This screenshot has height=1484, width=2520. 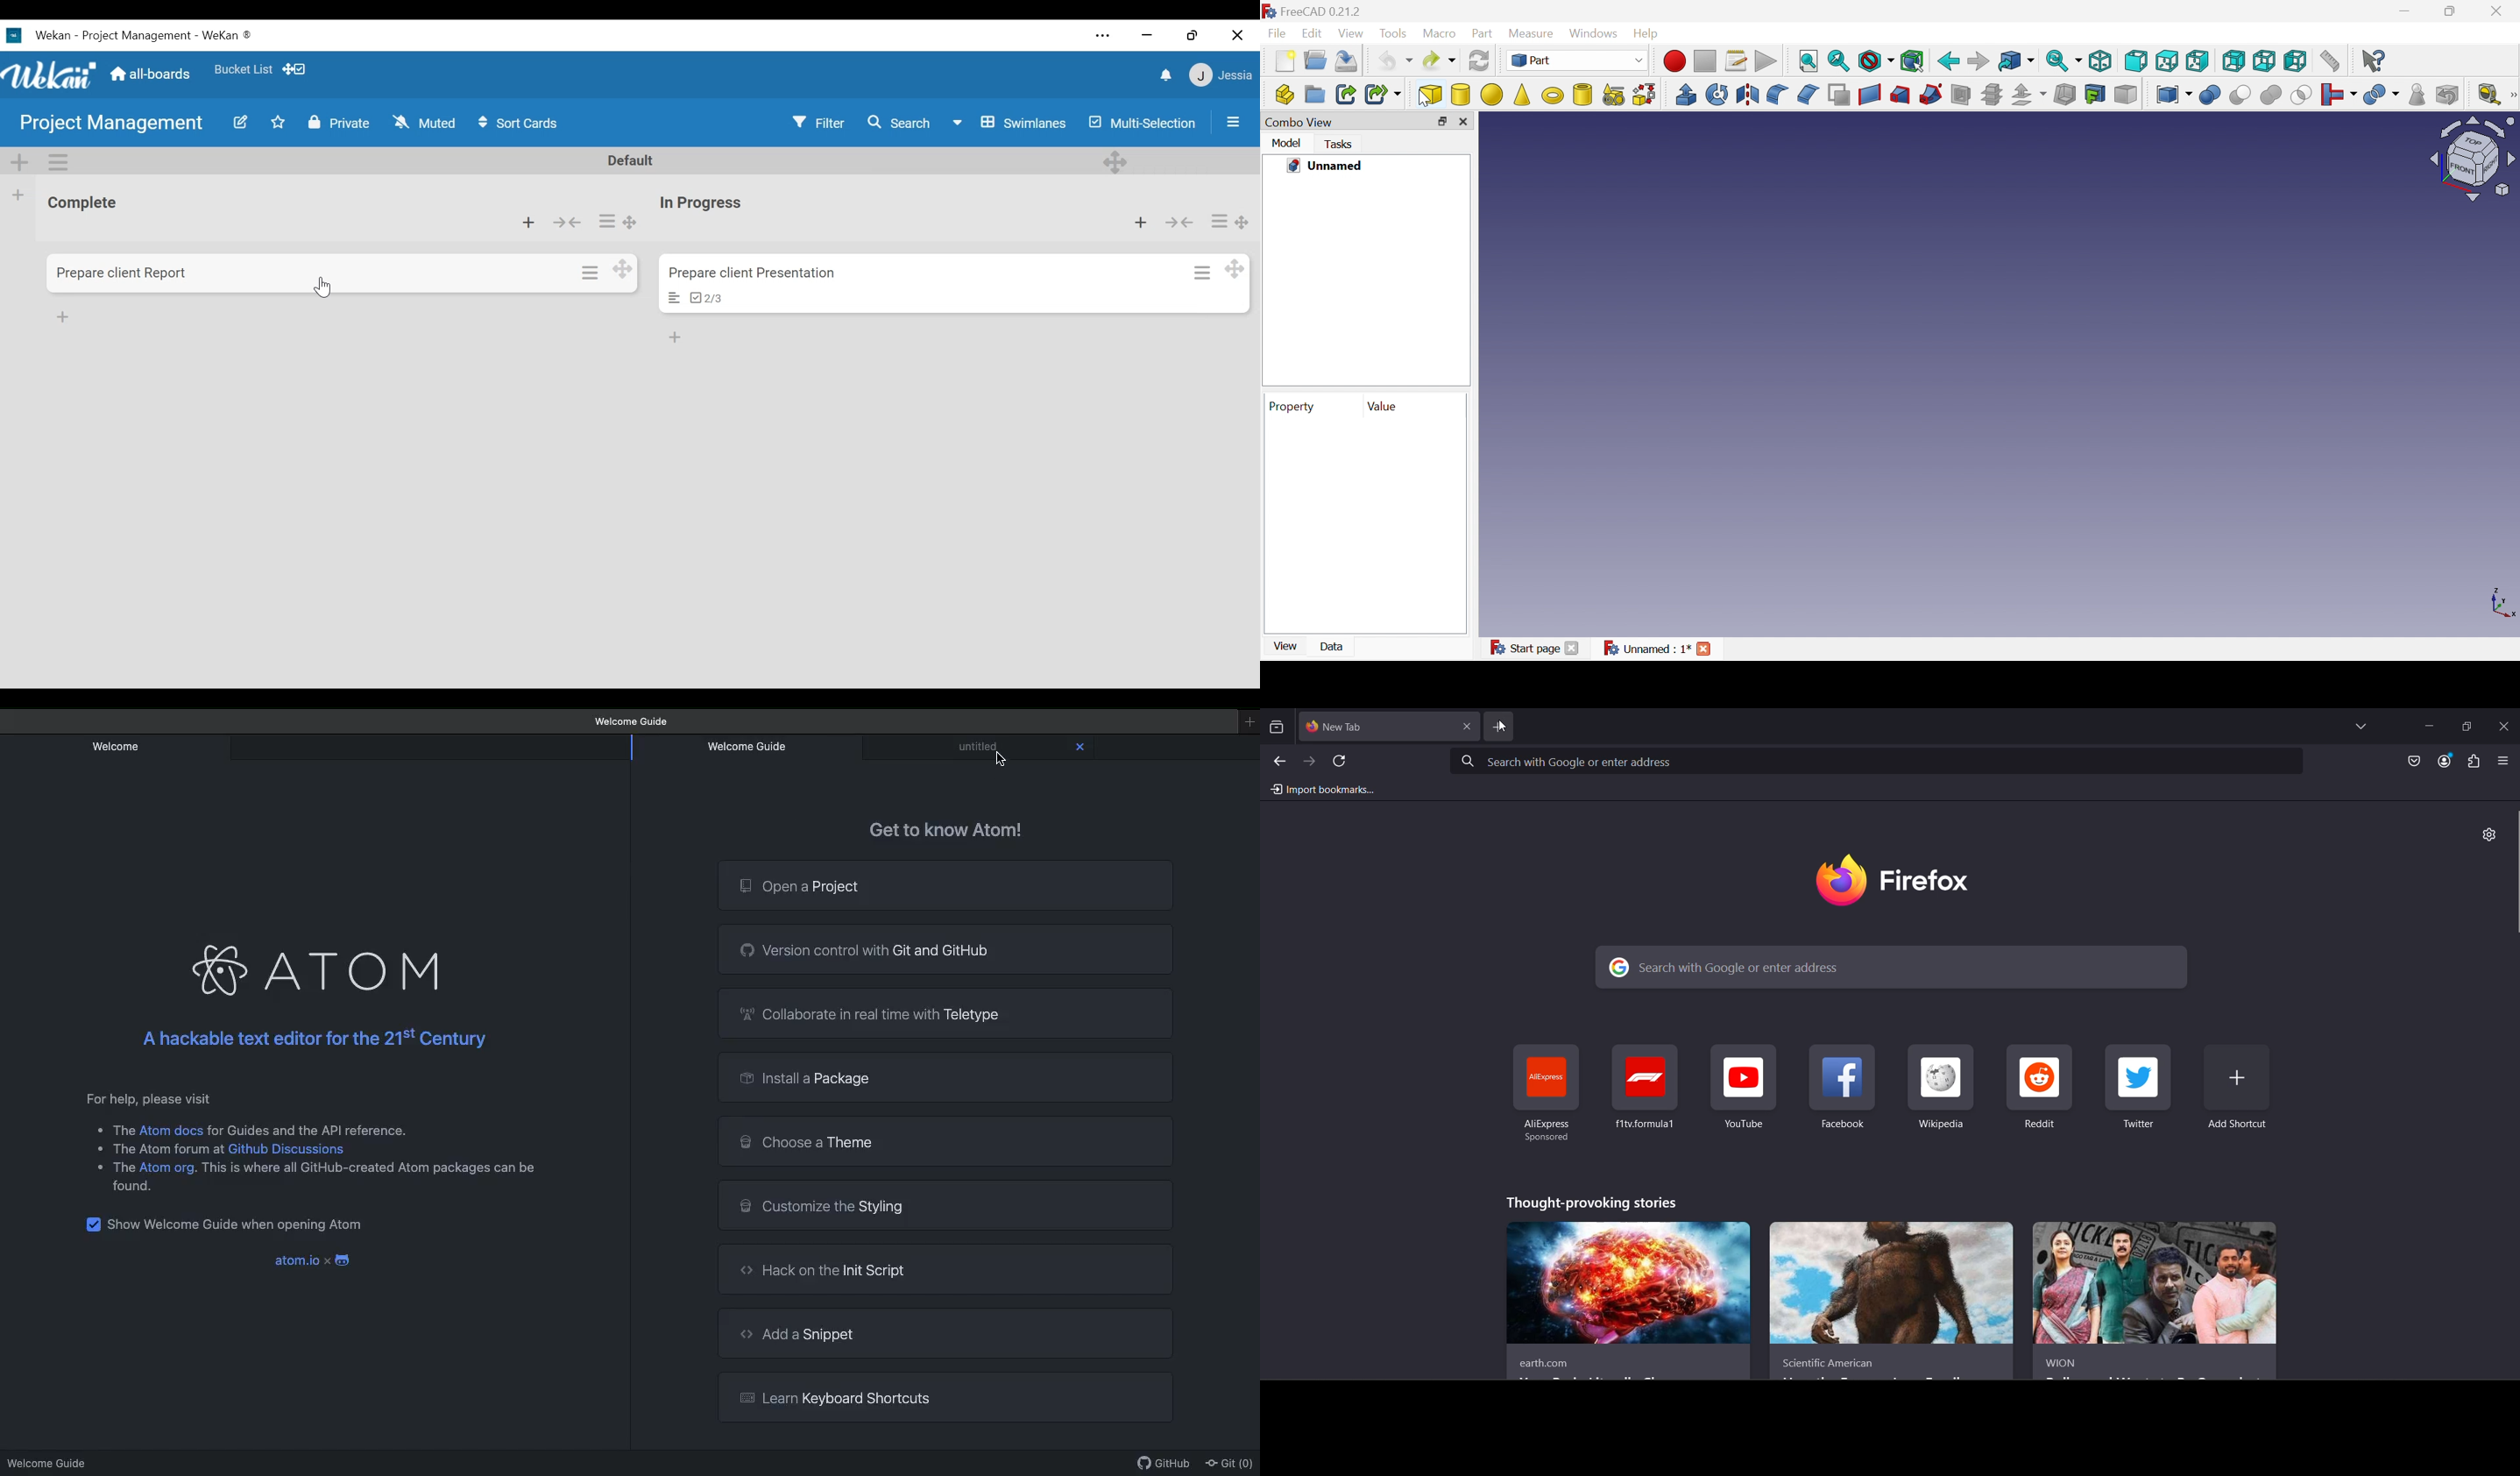 I want to click on New, so click(x=1284, y=60).